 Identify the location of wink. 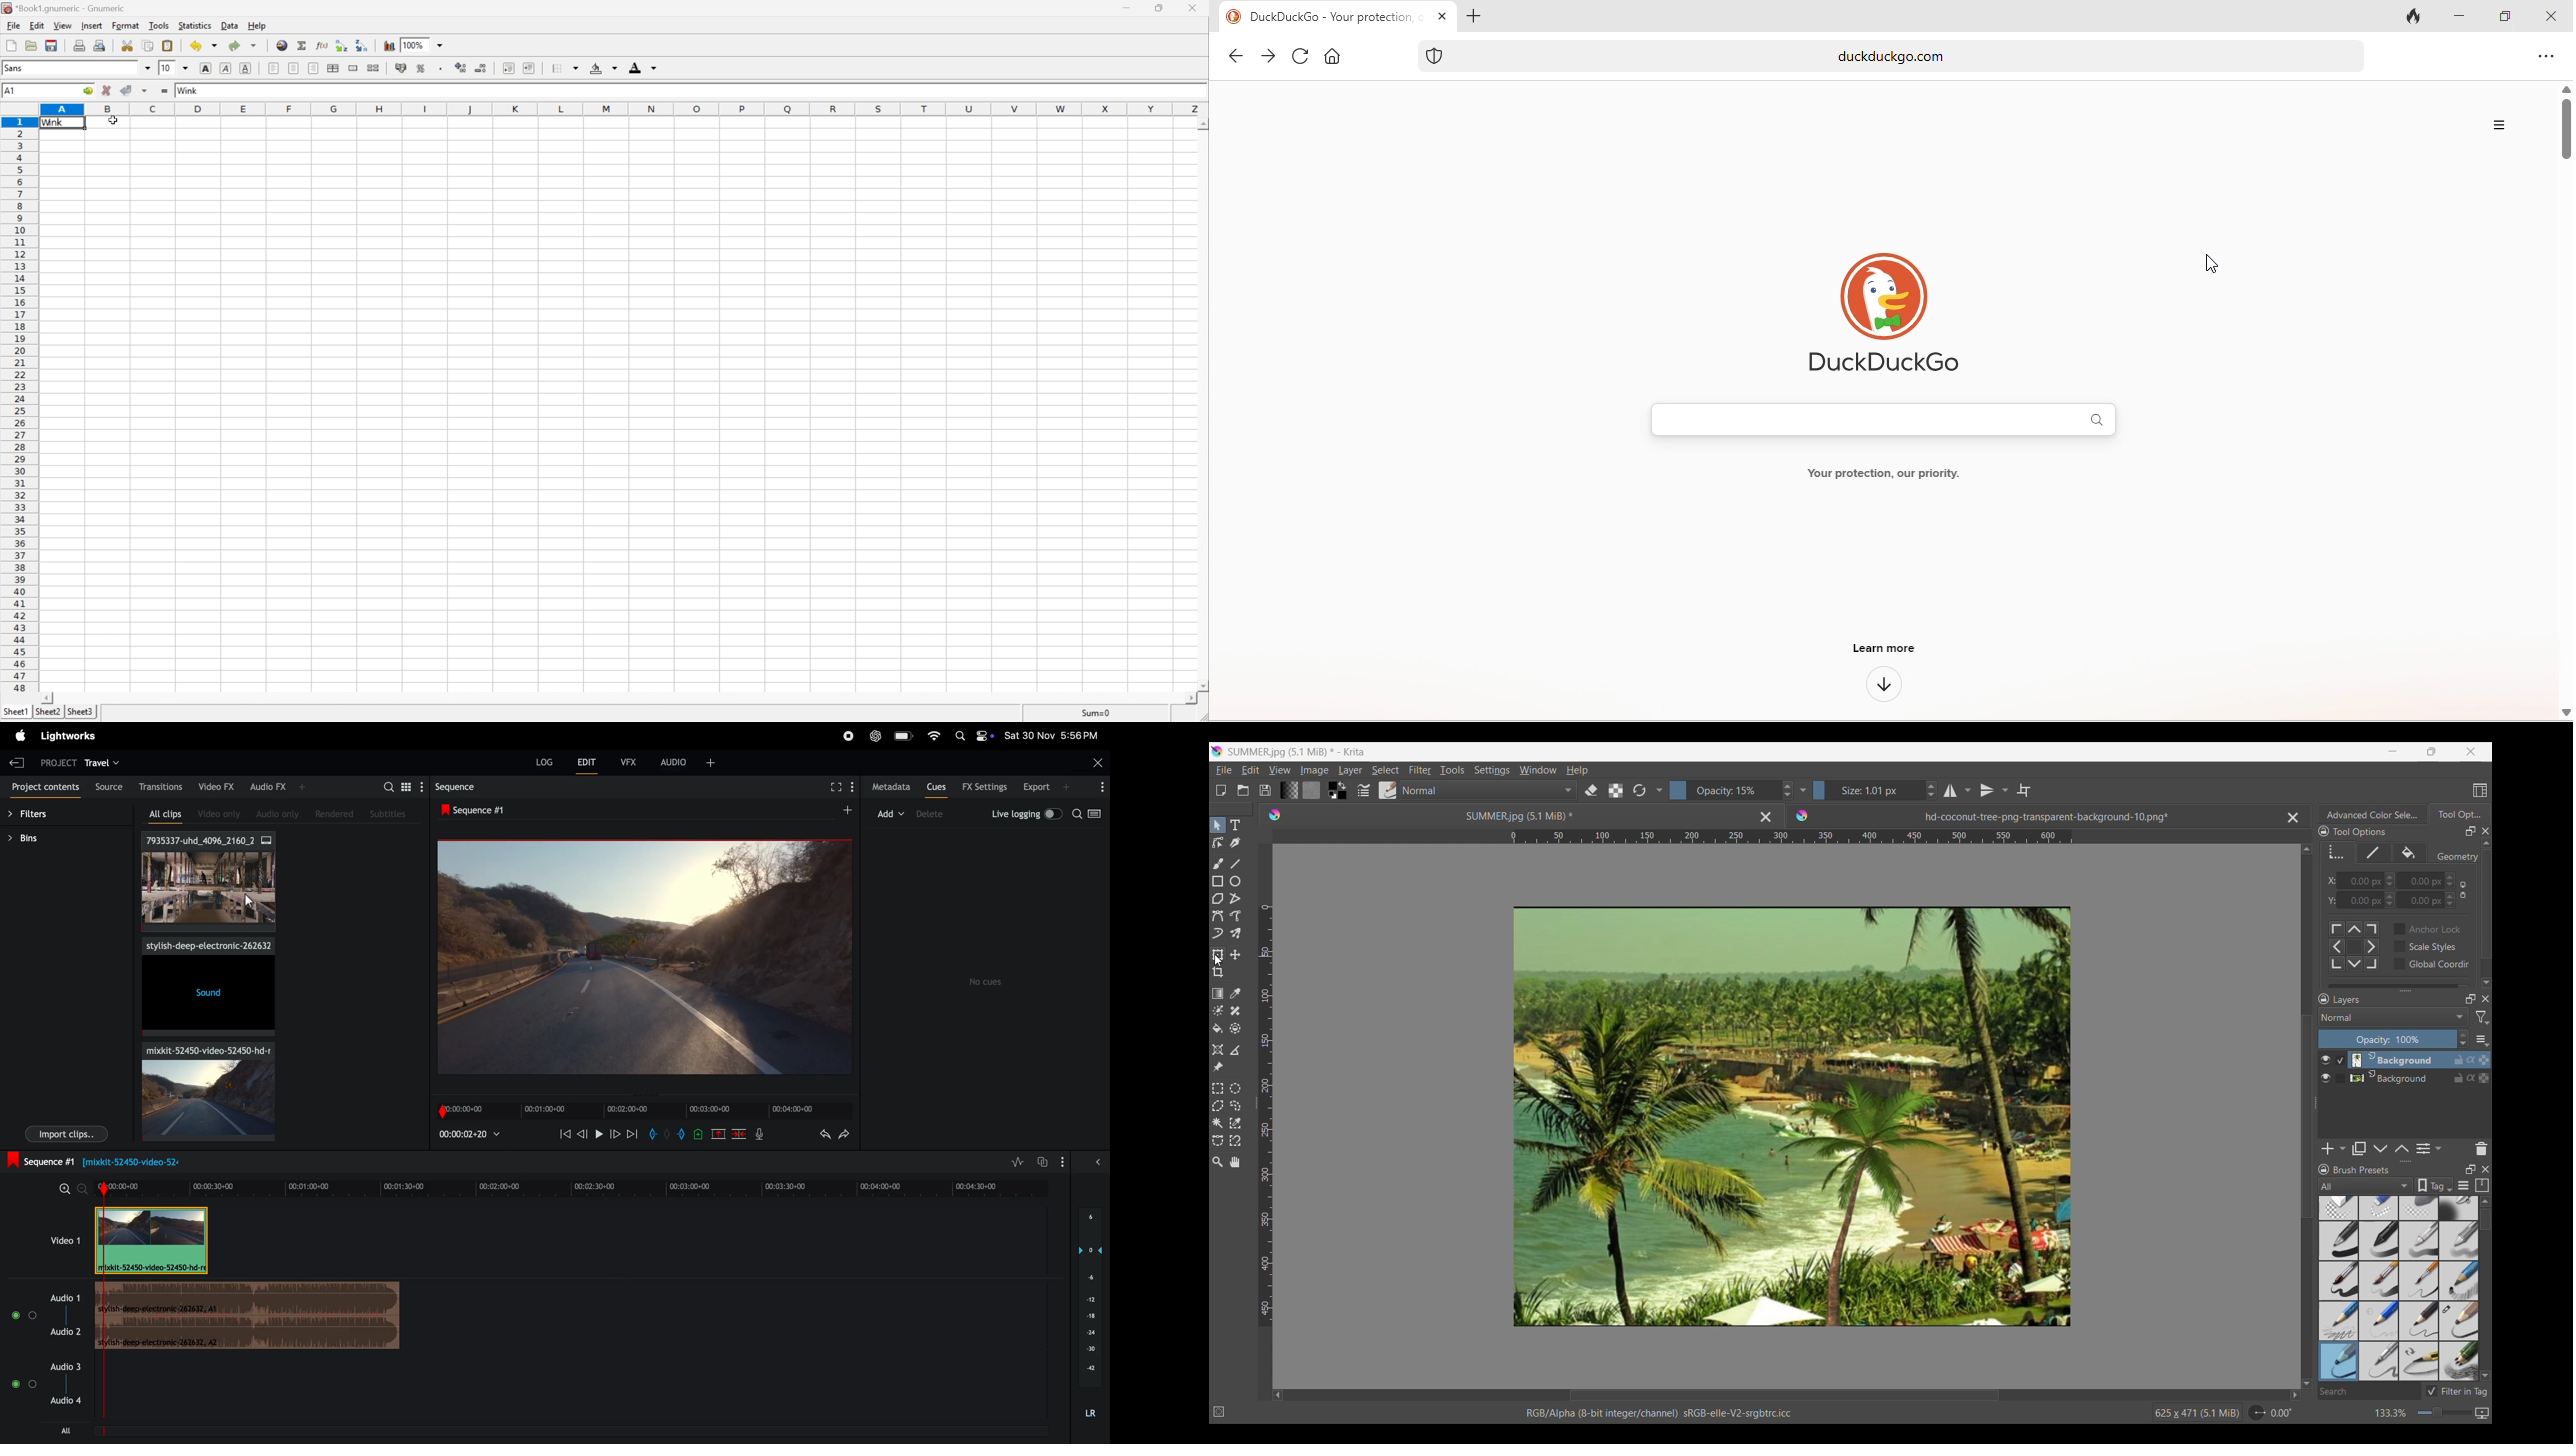
(53, 123).